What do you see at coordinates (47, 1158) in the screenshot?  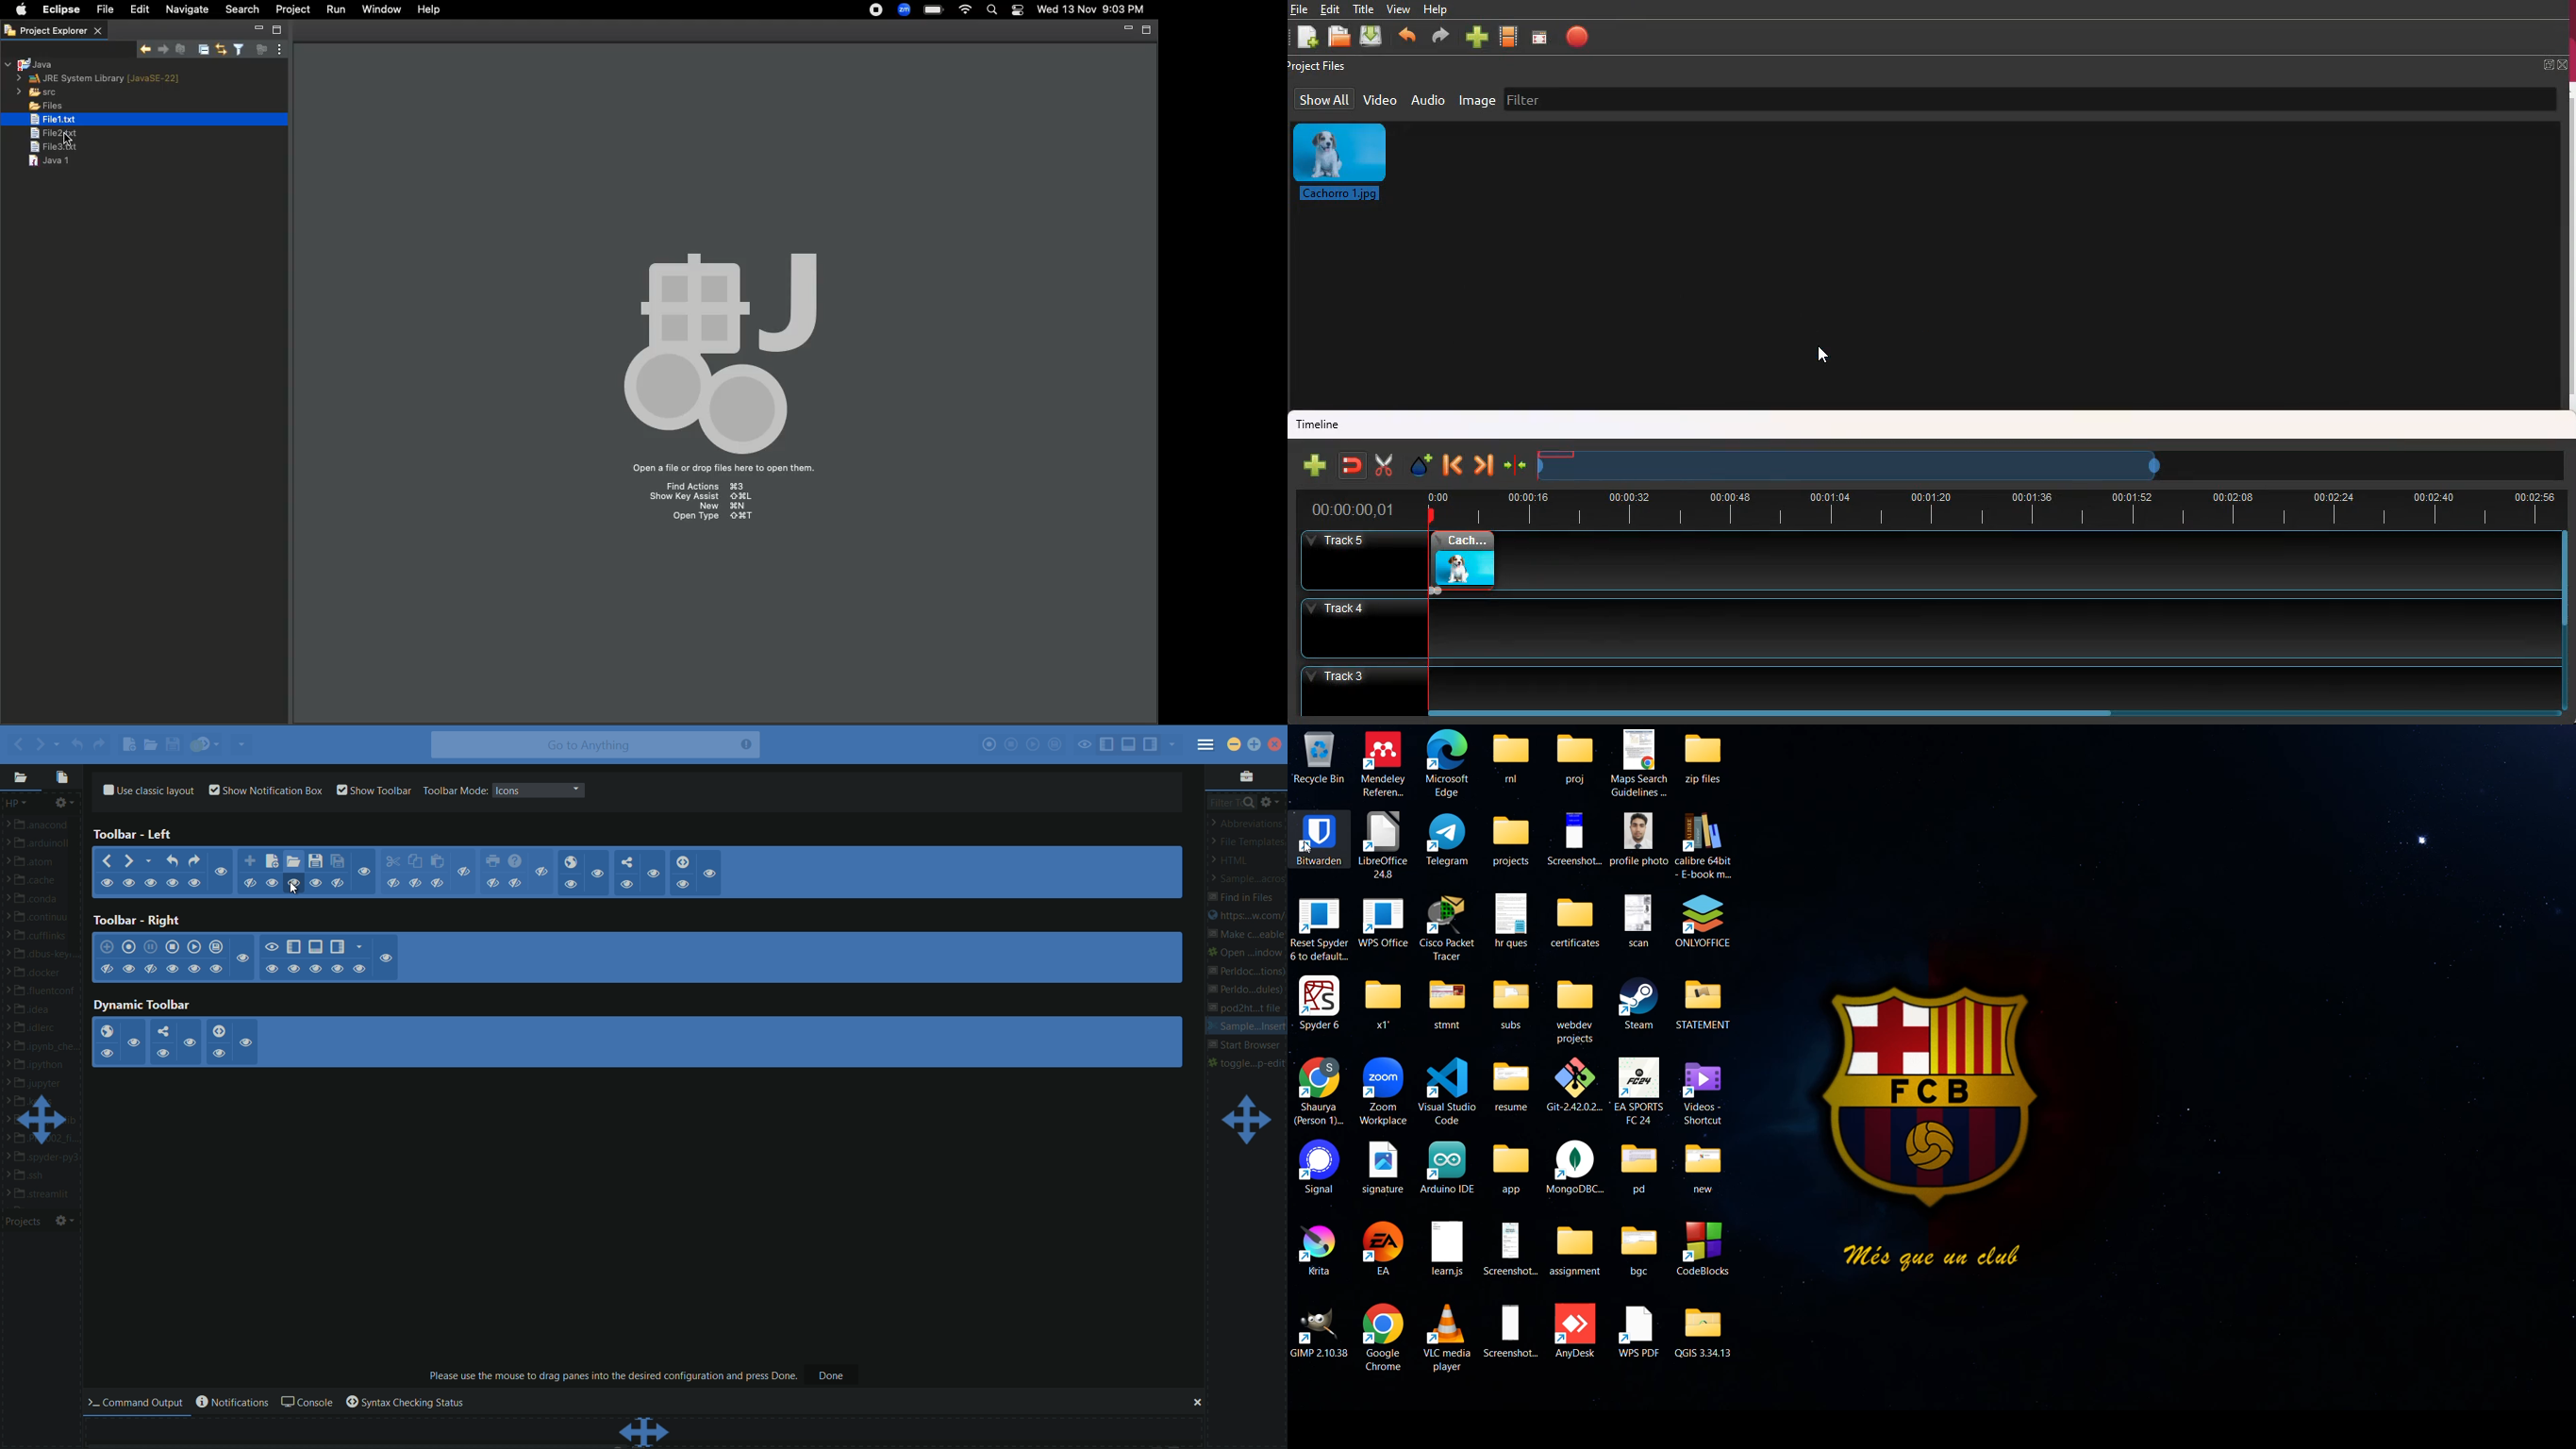 I see `.spyder-py3` at bounding box center [47, 1158].